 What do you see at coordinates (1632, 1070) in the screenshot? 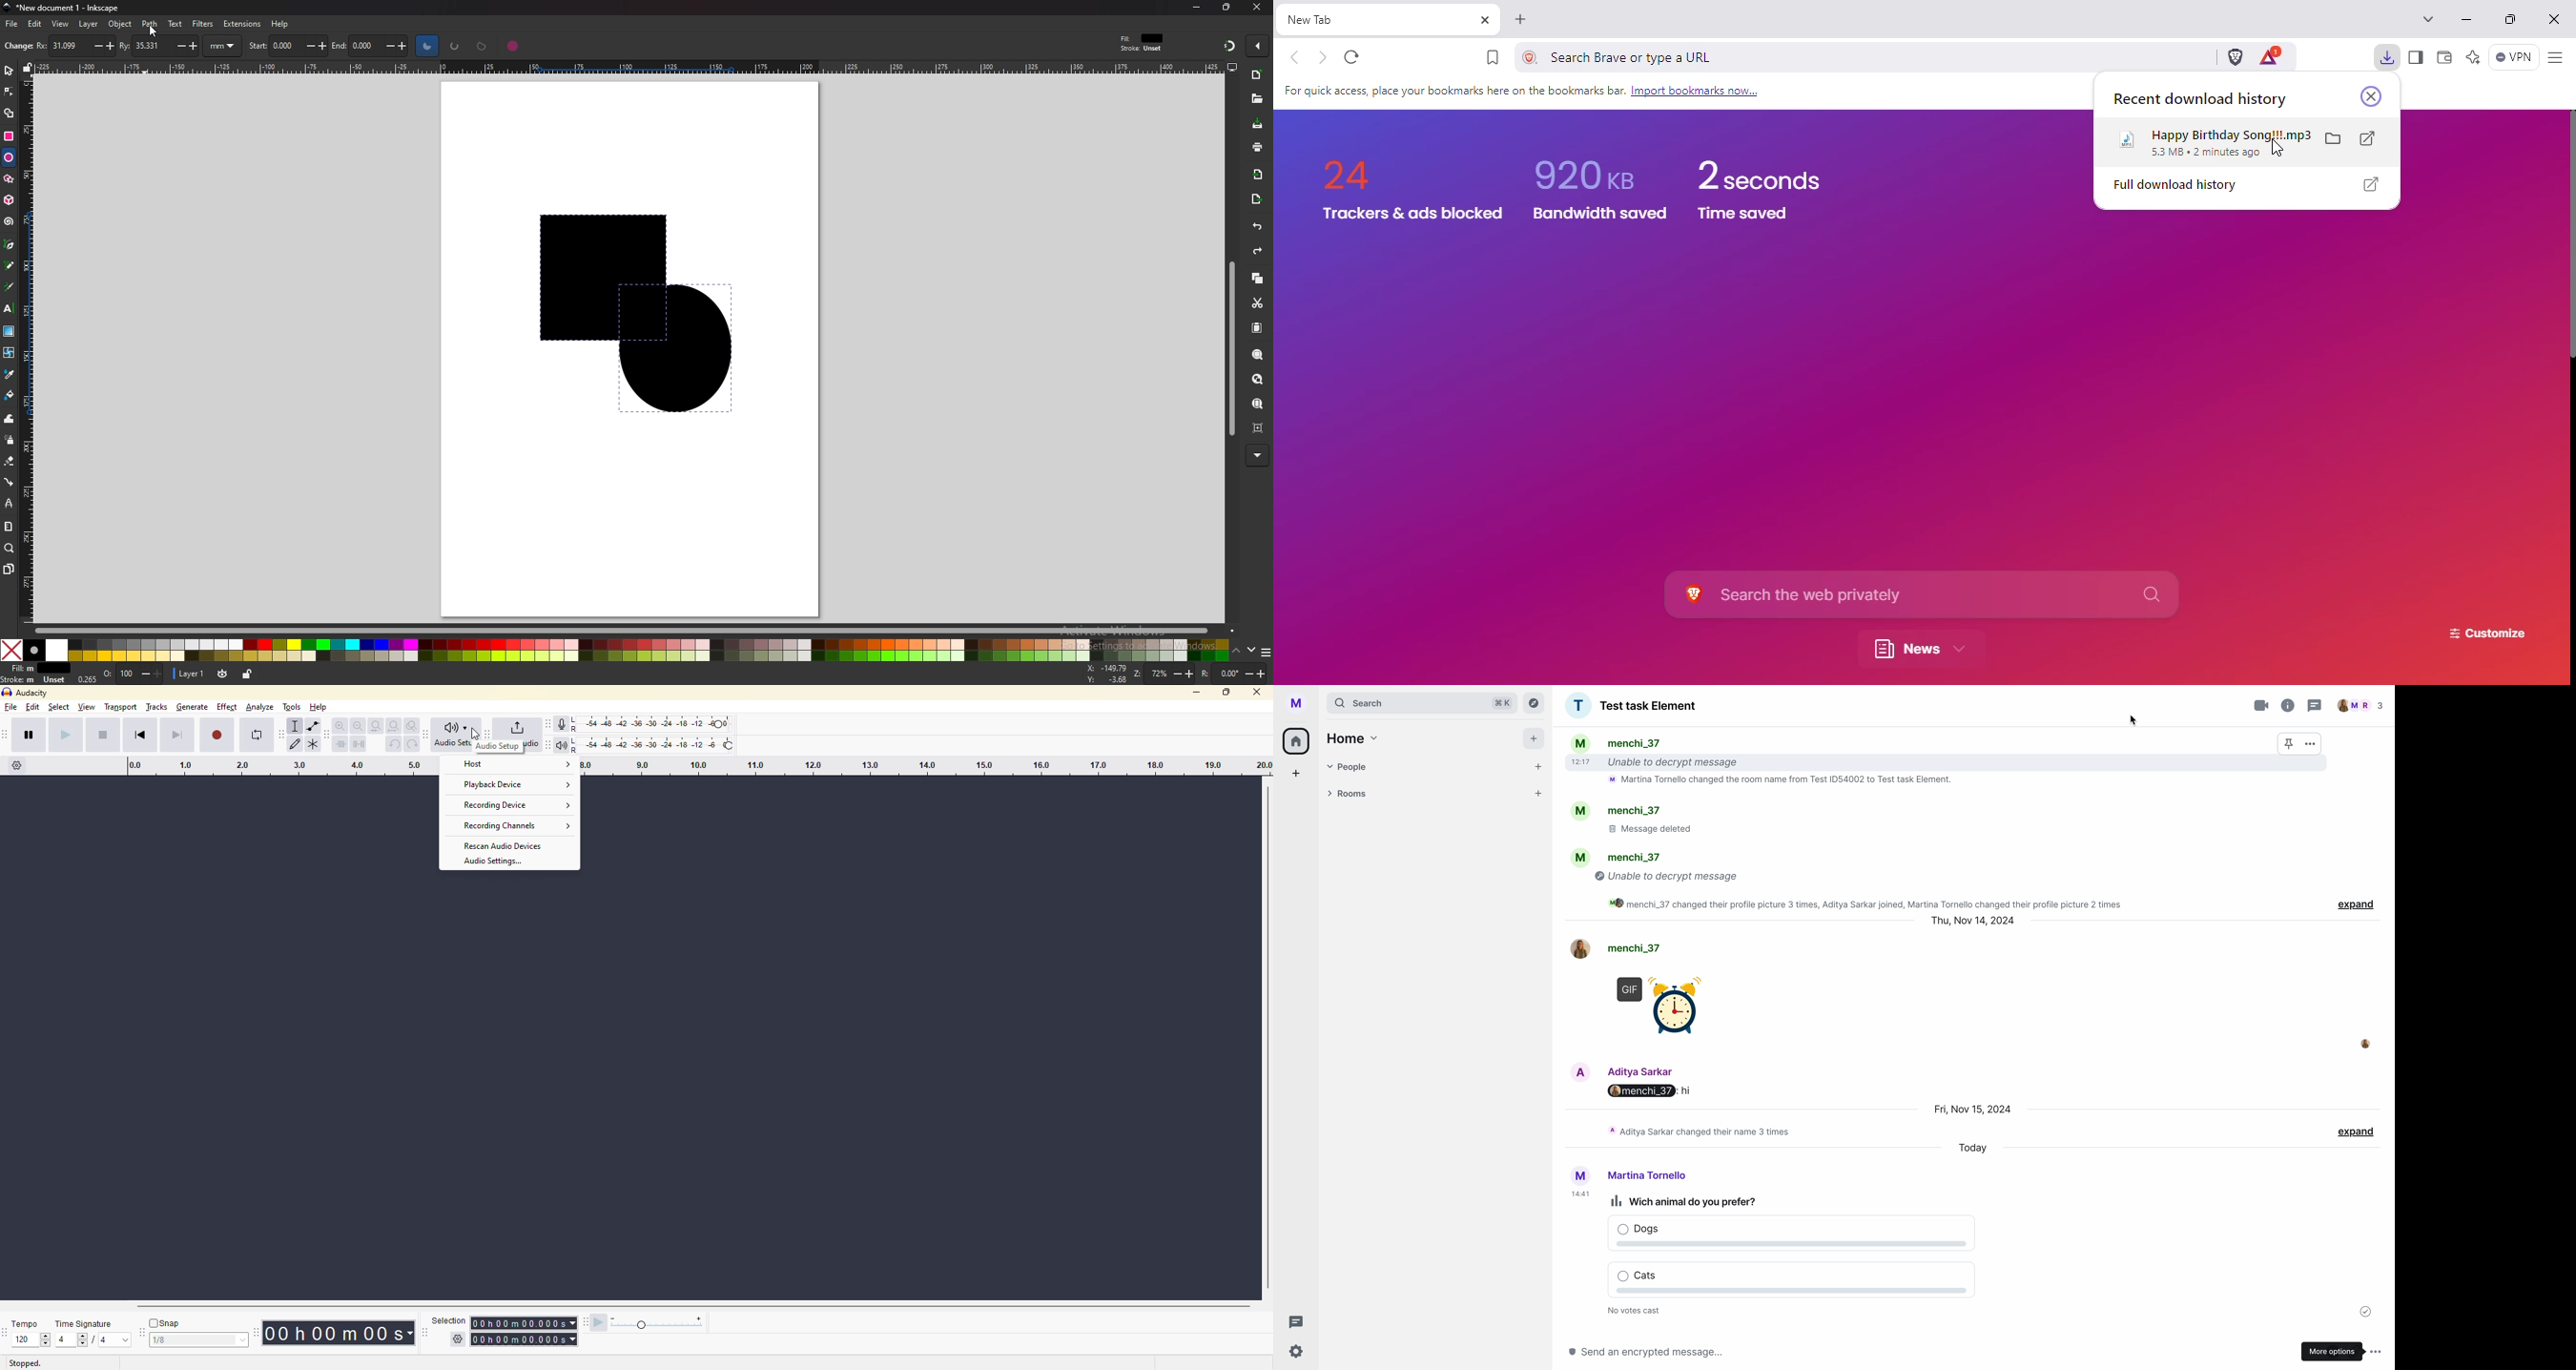
I see `A Aditya Sarkar` at bounding box center [1632, 1070].